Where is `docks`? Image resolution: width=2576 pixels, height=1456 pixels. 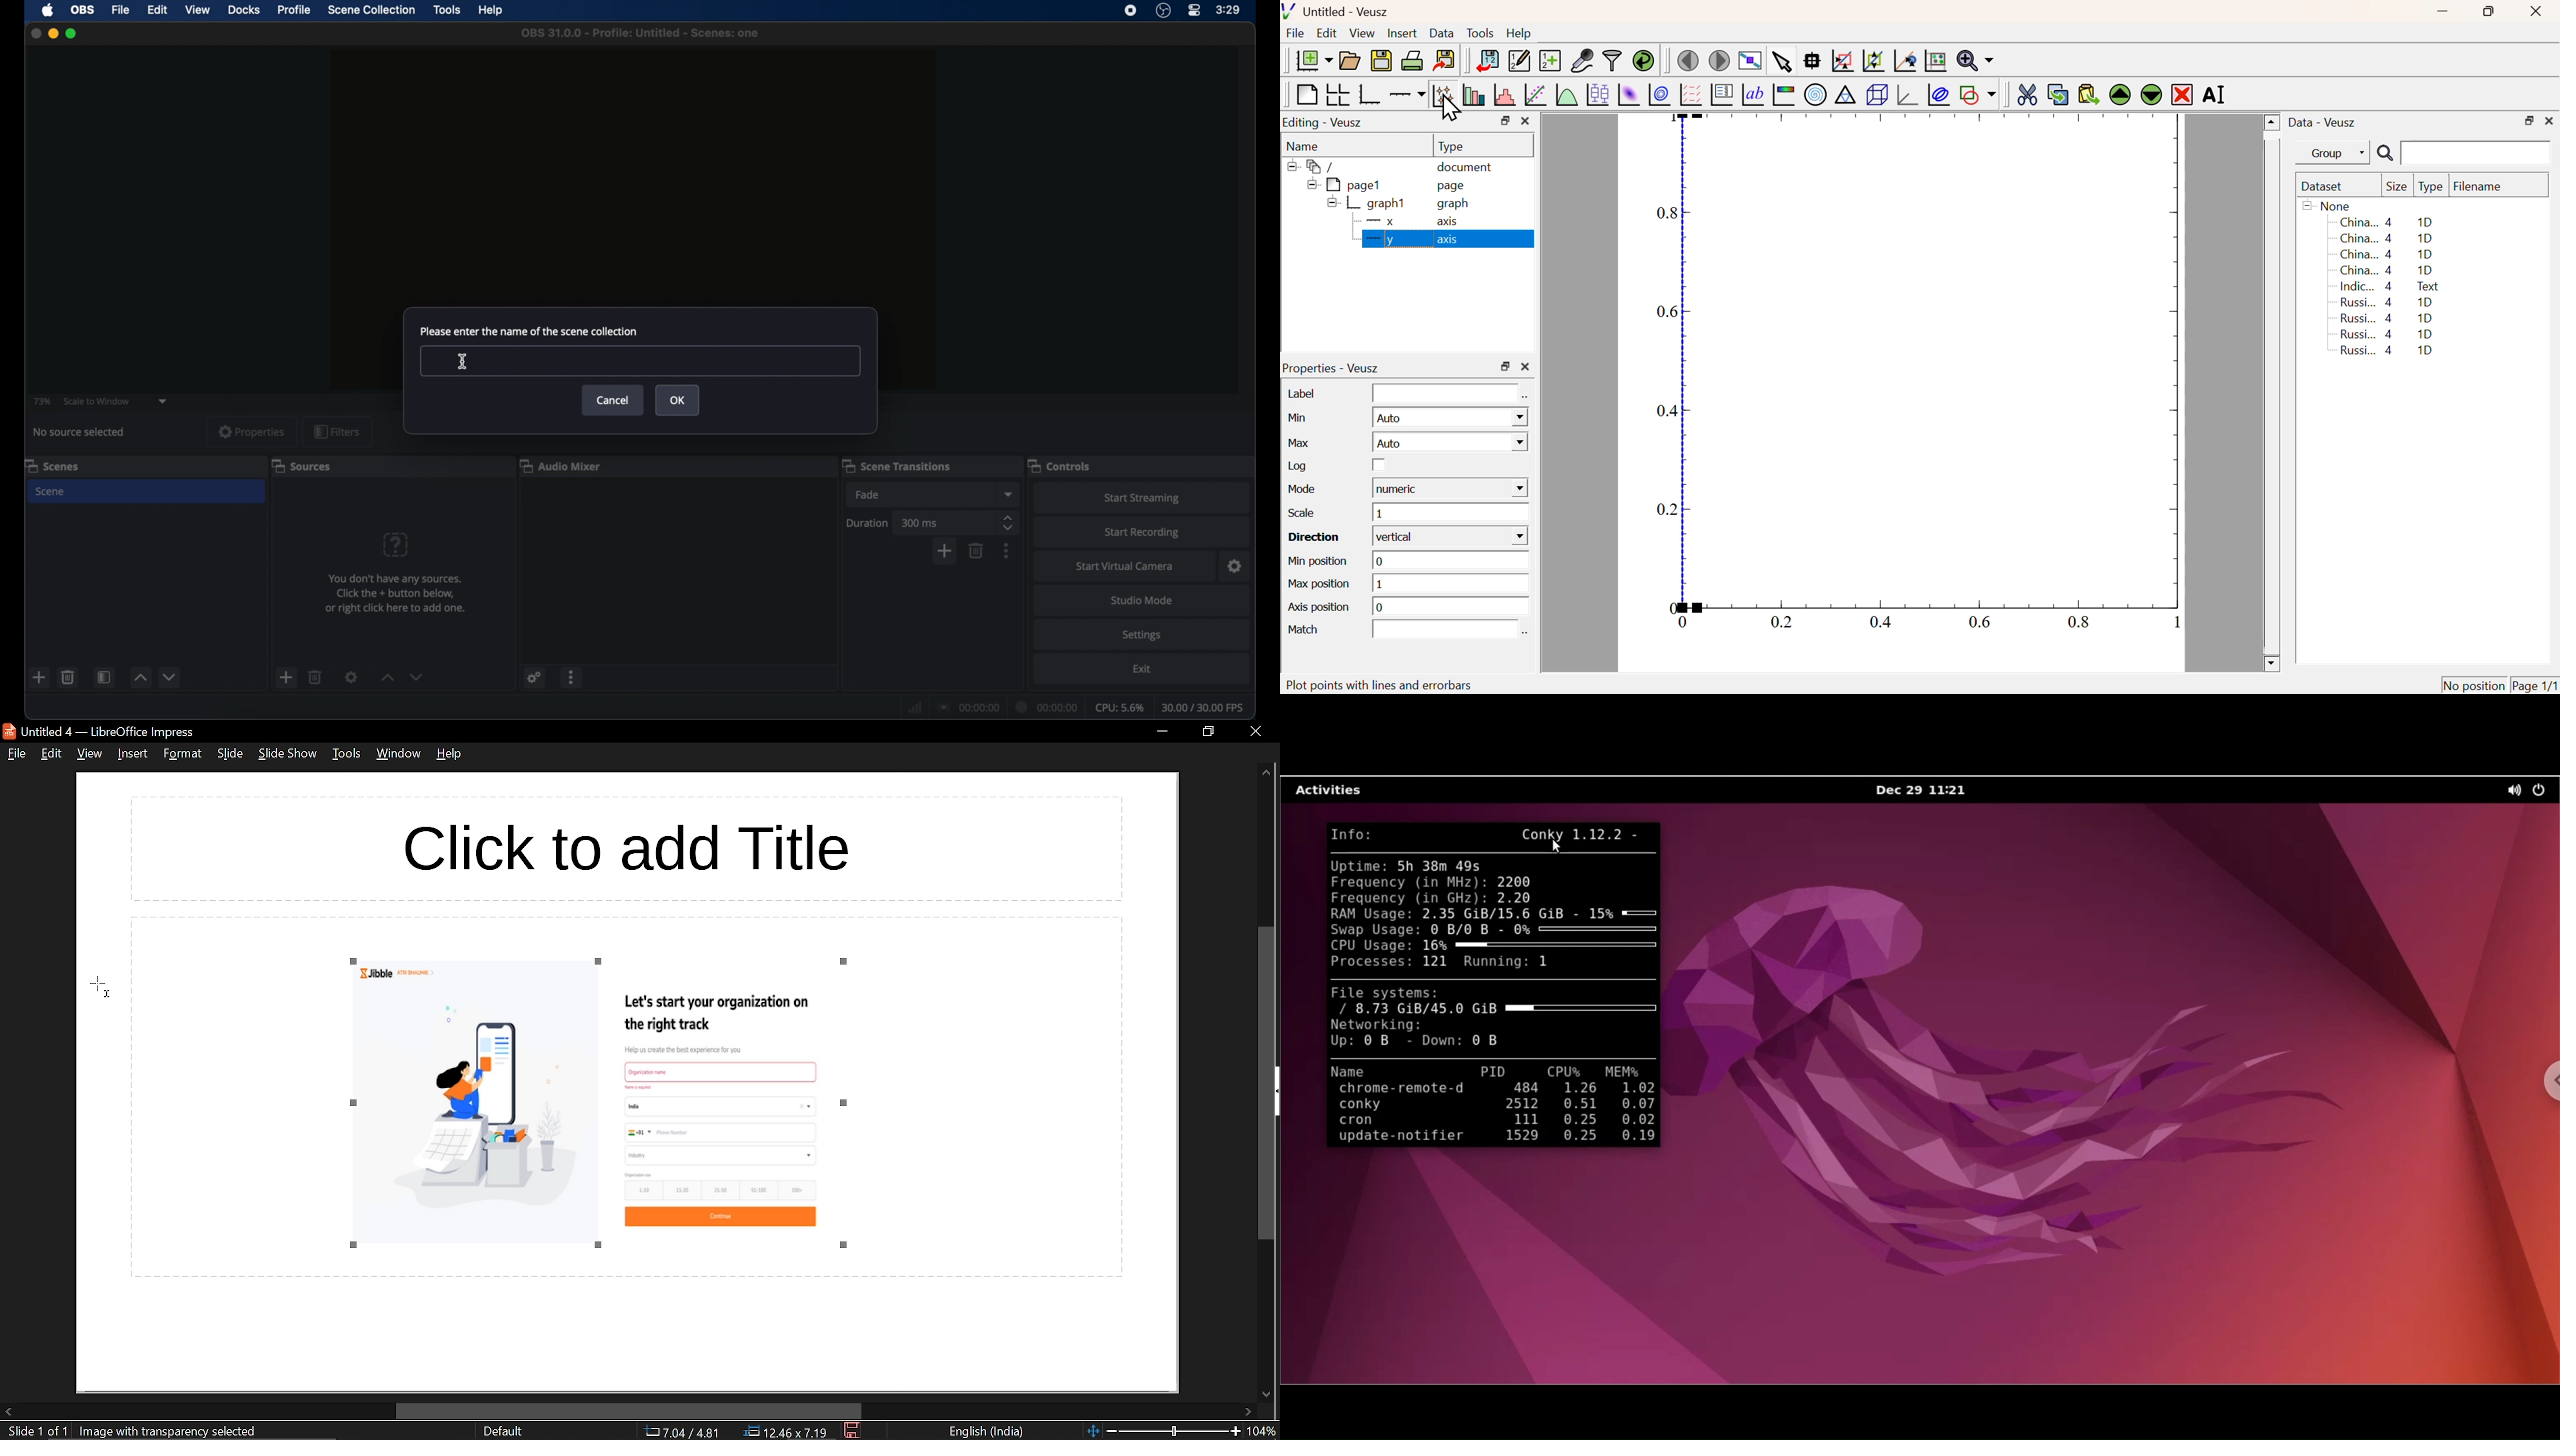 docks is located at coordinates (244, 10).